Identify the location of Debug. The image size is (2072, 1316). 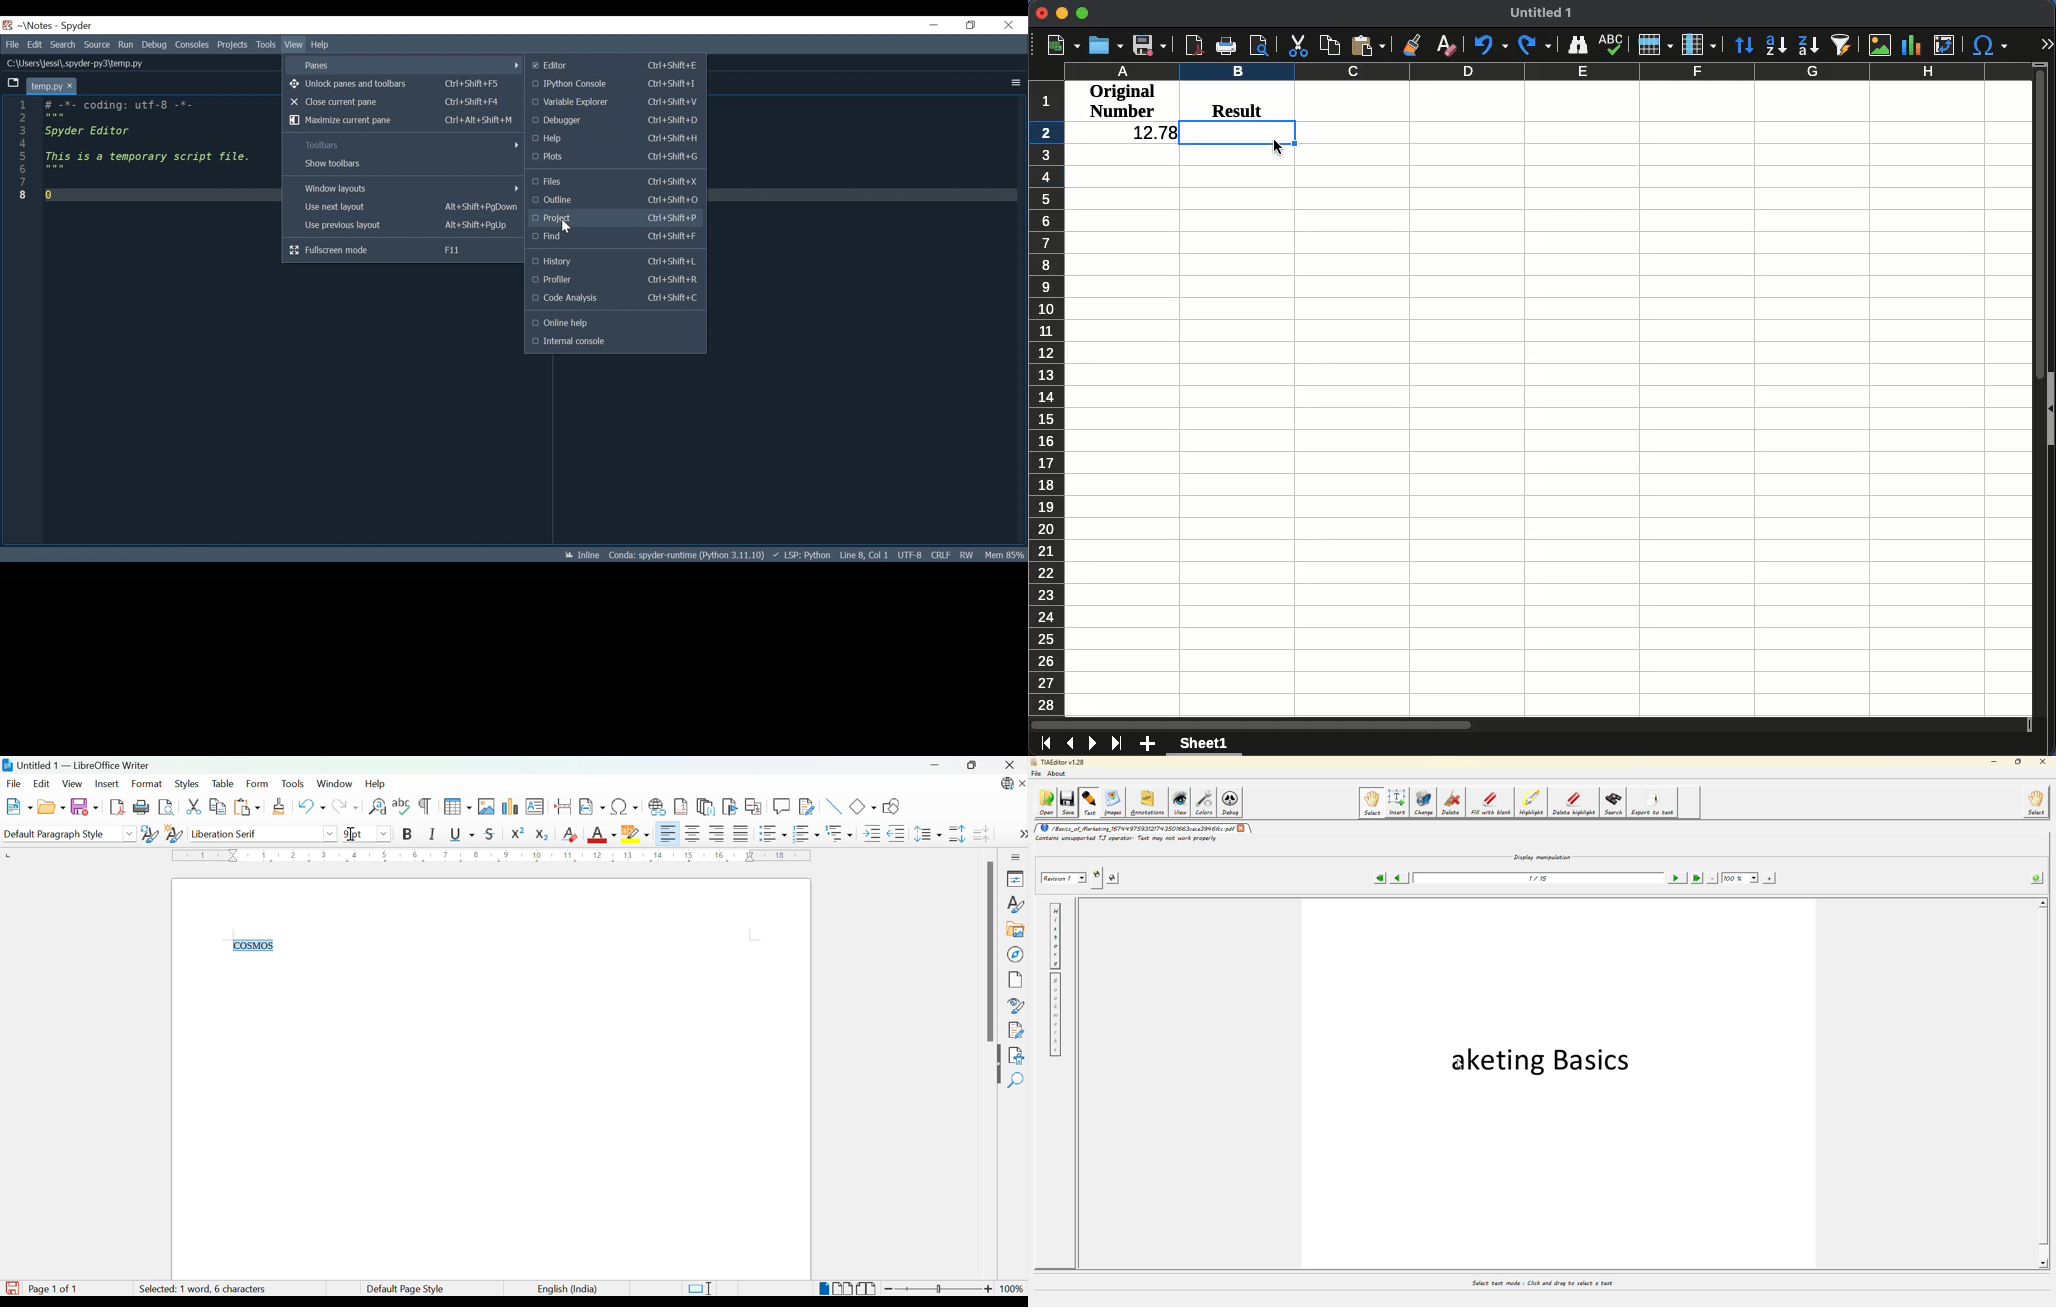
(155, 45).